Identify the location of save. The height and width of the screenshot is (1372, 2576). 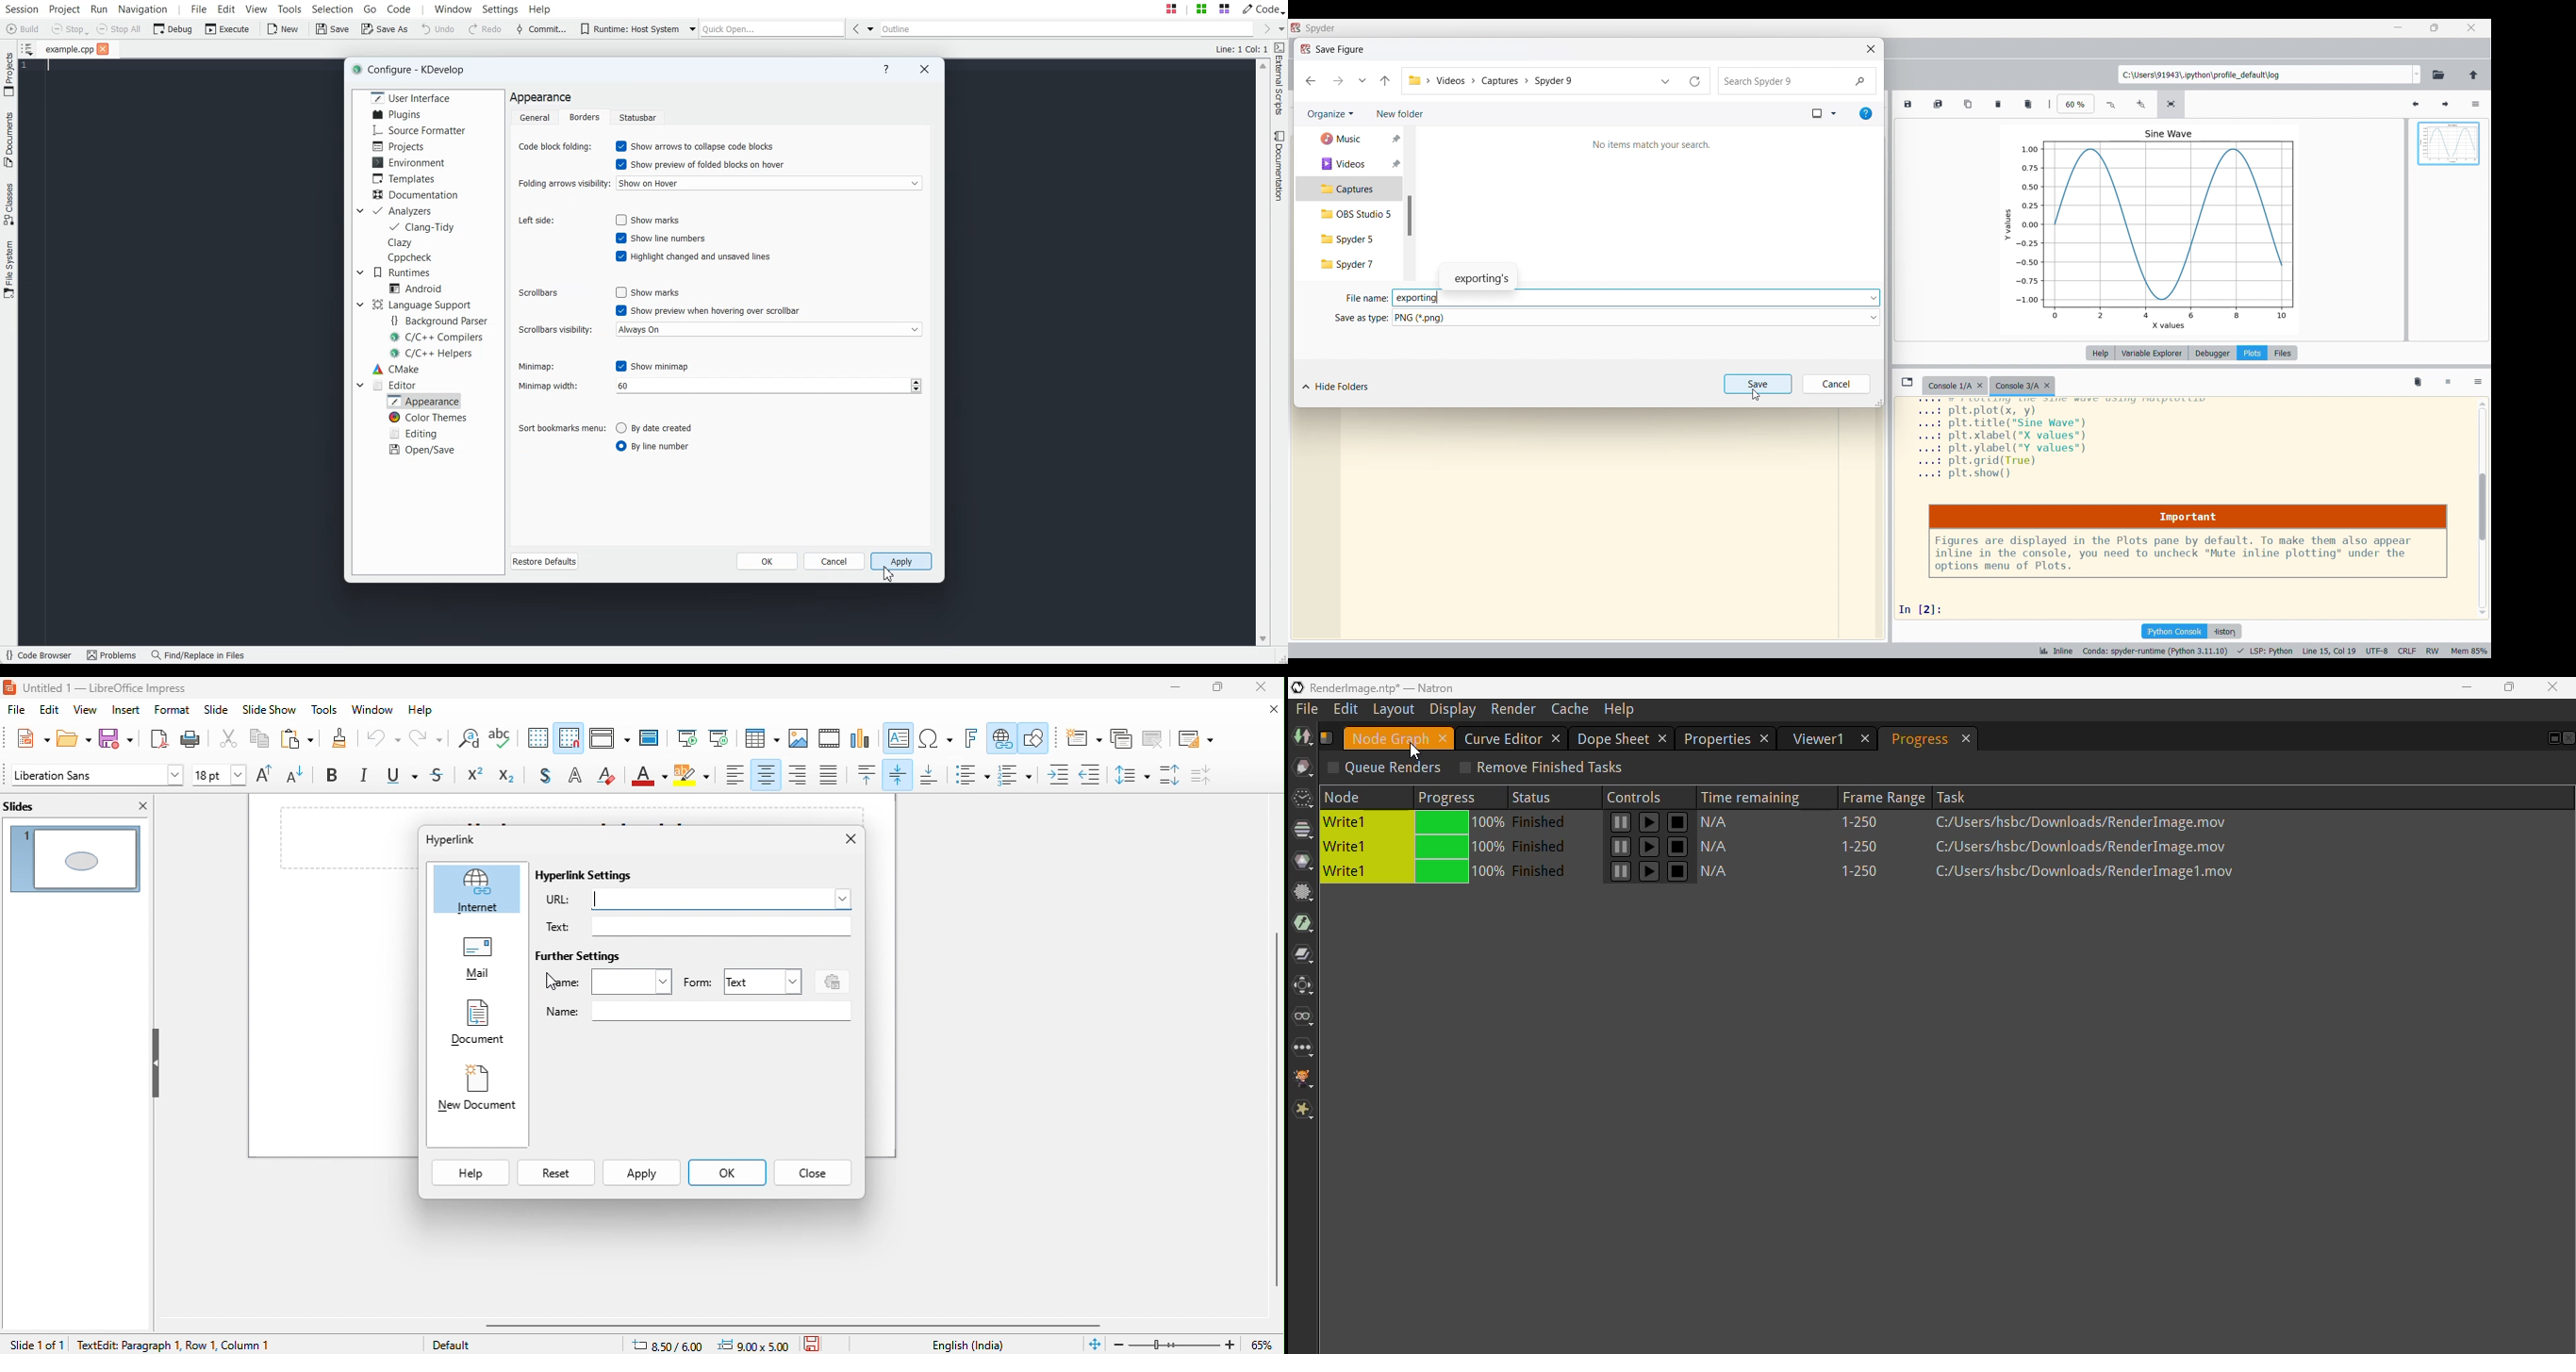
(116, 740).